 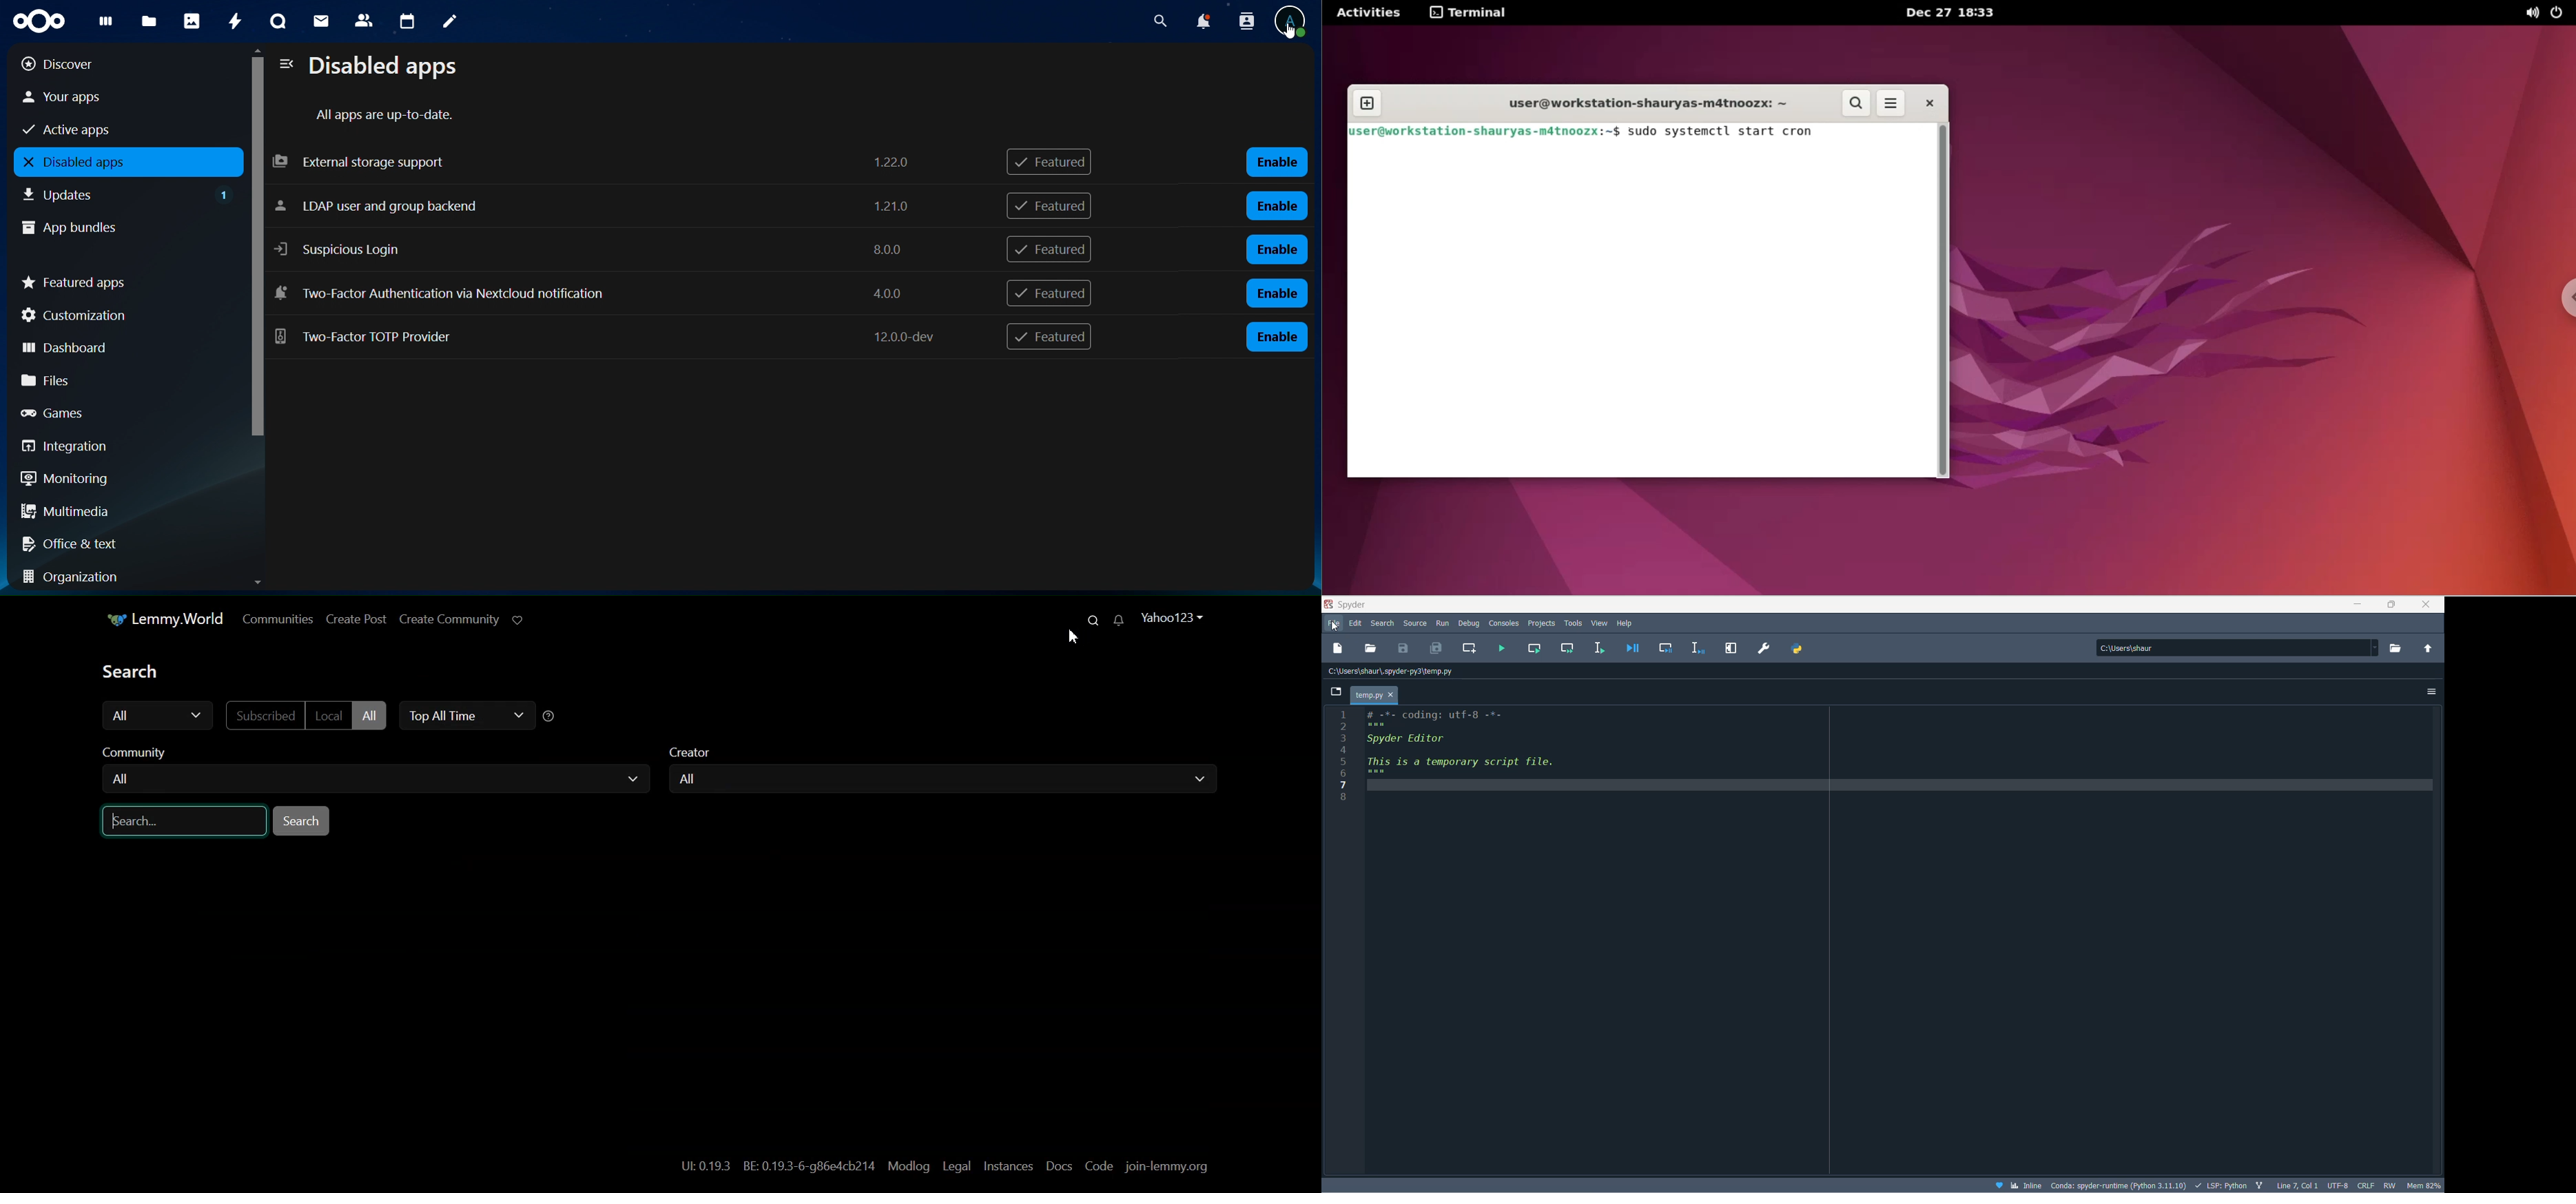 I want to click on close, so click(x=2428, y=605).